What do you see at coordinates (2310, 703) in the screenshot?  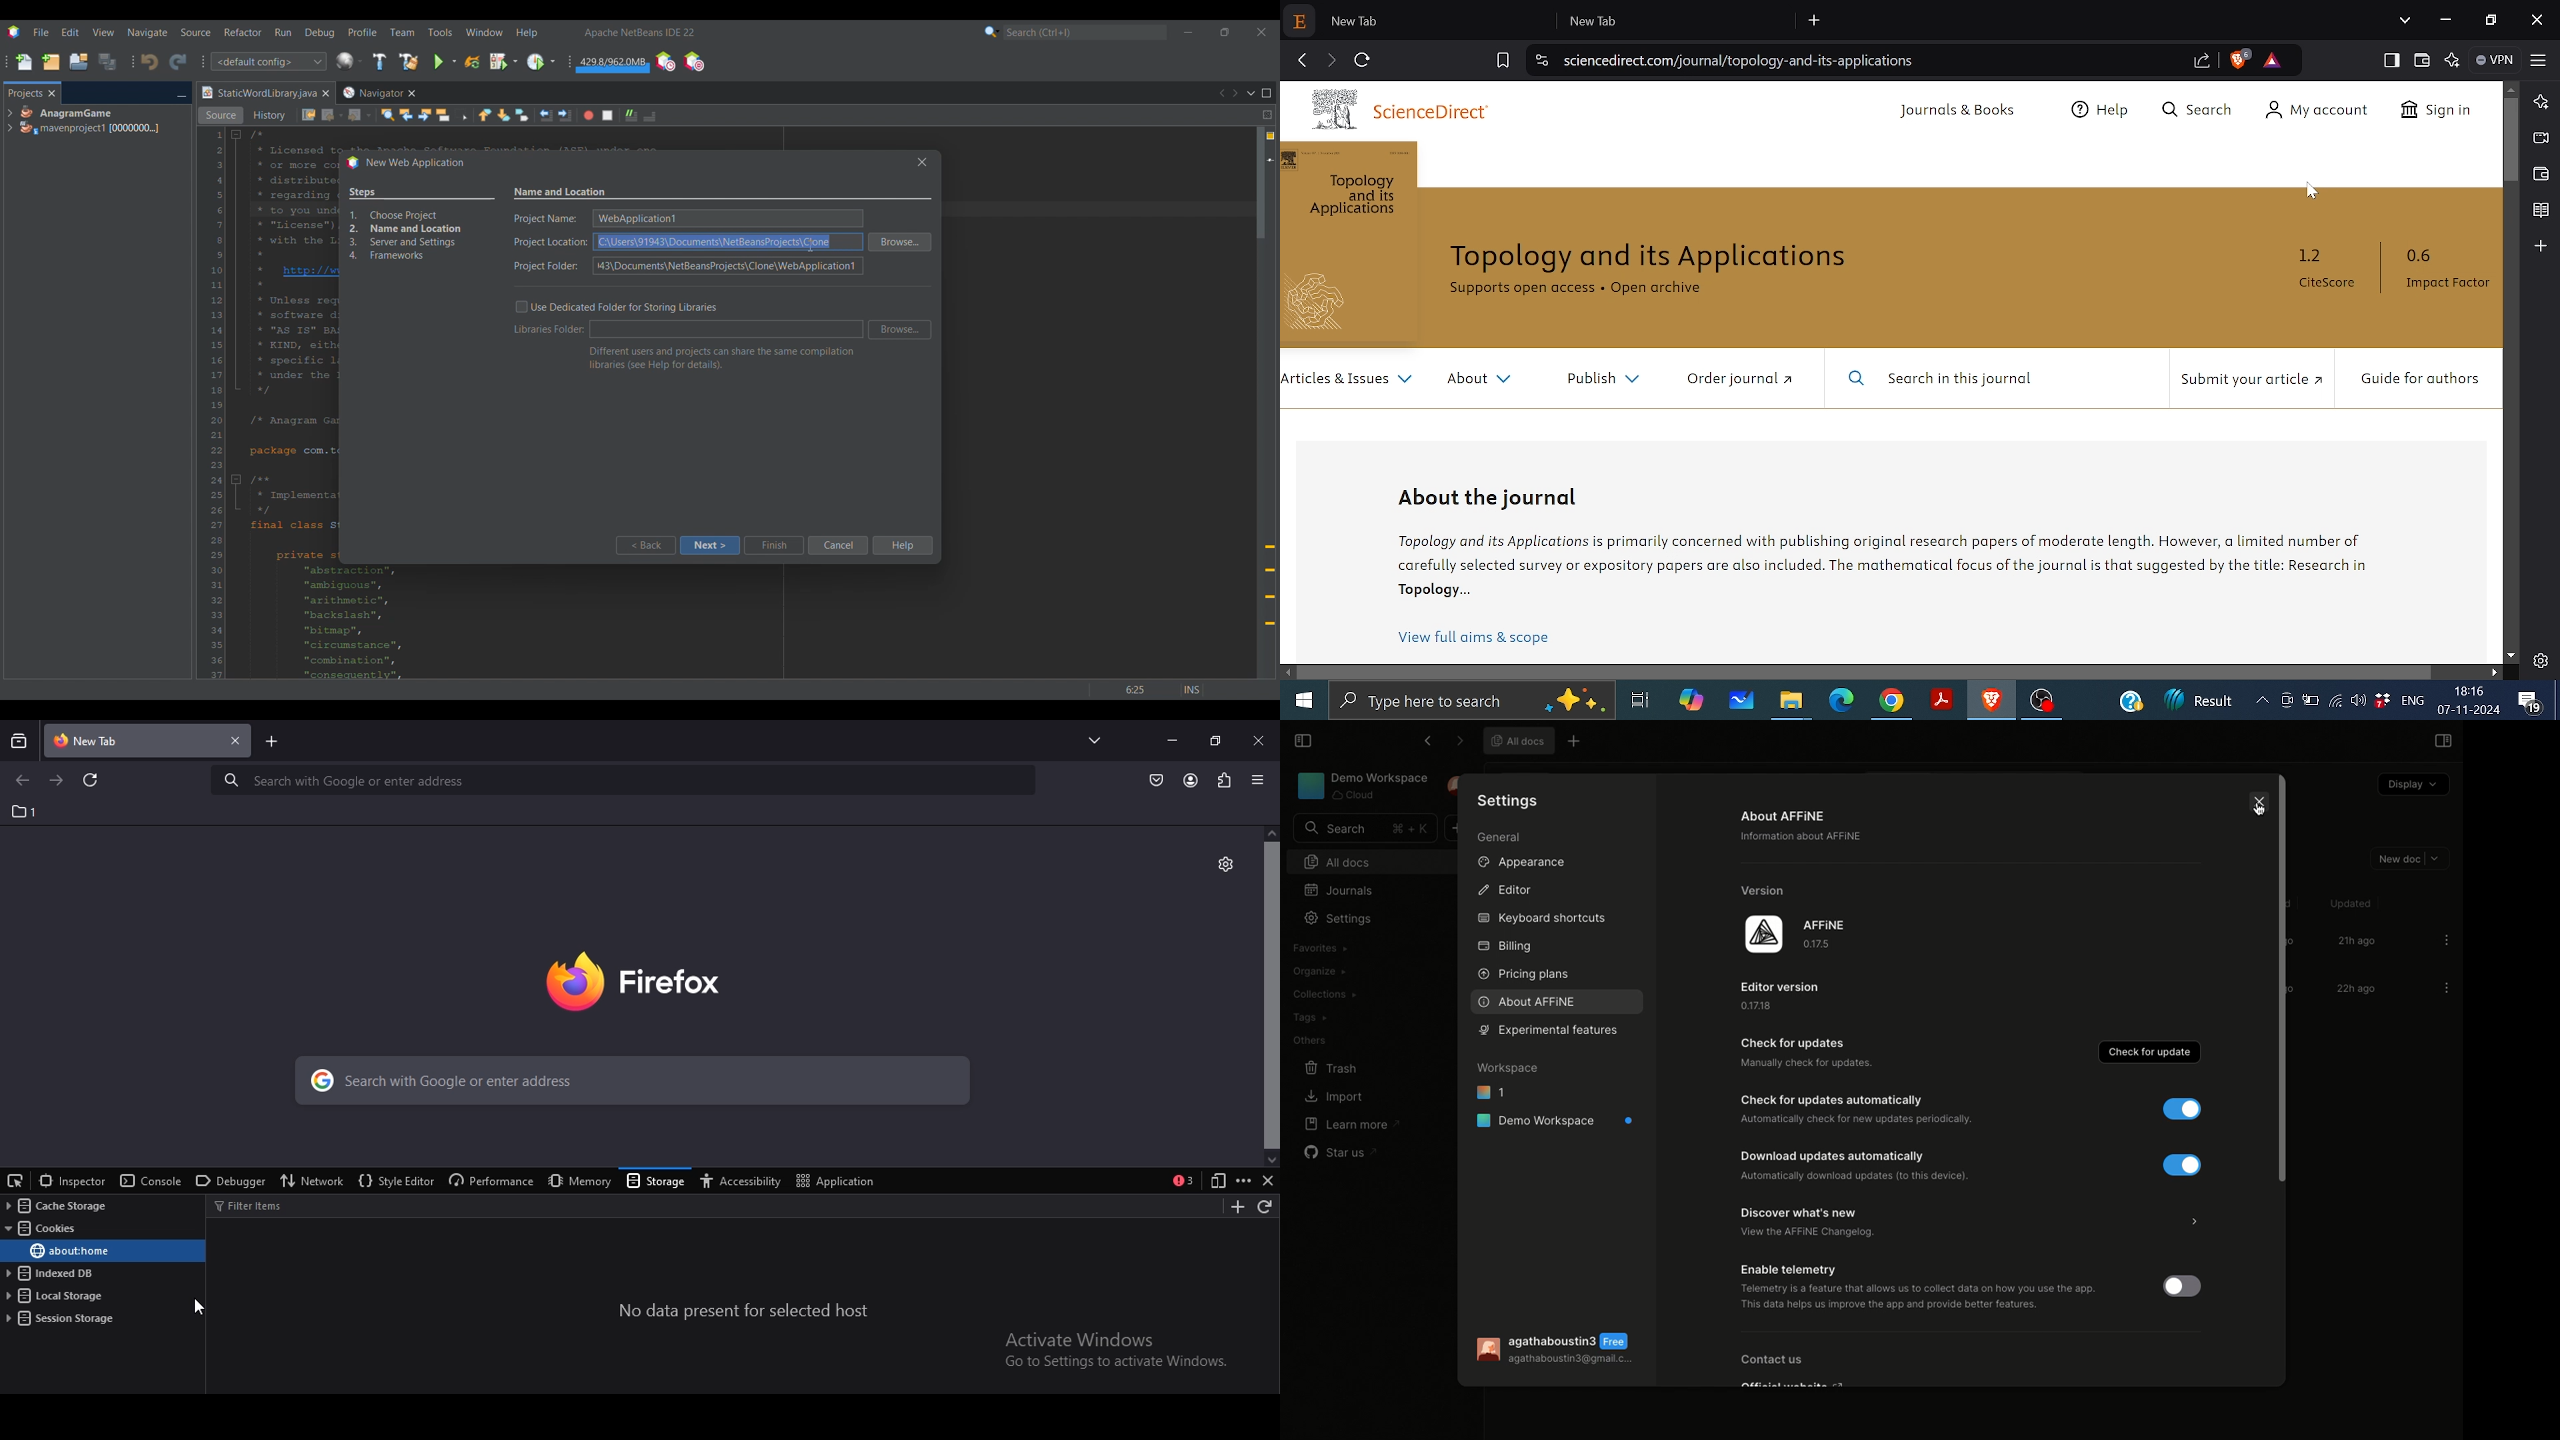 I see `Battery` at bounding box center [2310, 703].